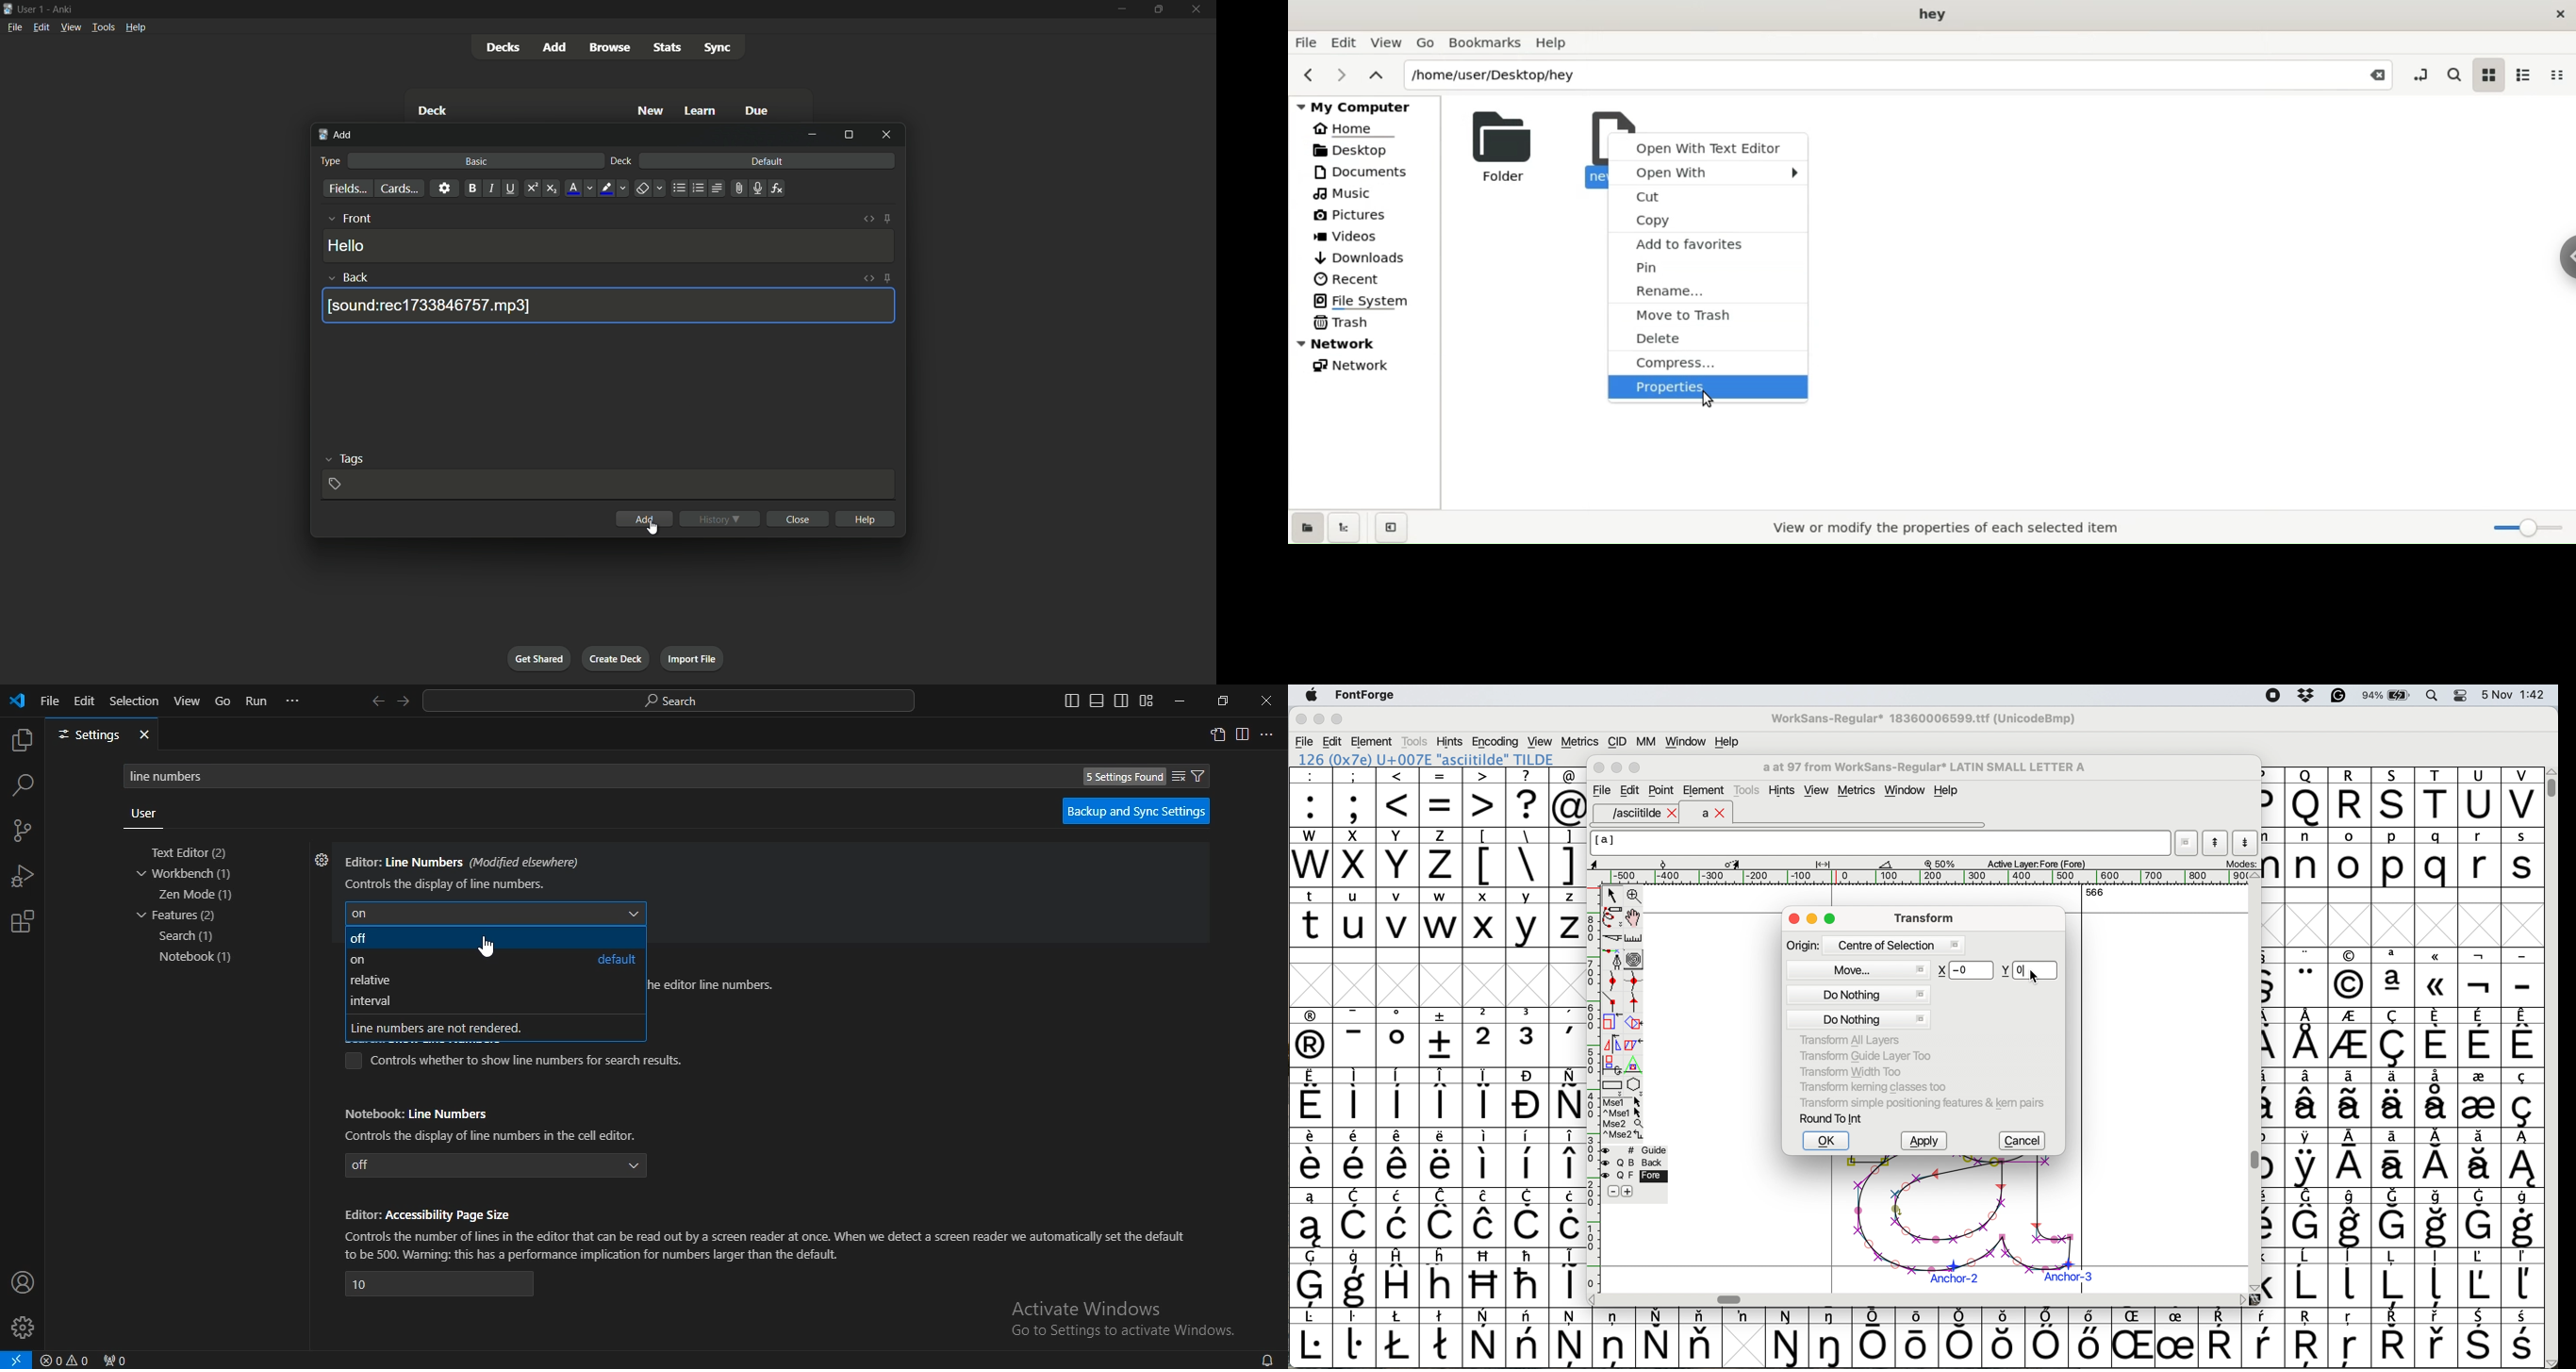 The height and width of the screenshot is (1372, 2576). What do you see at coordinates (1441, 918) in the screenshot?
I see `w` at bounding box center [1441, 918].